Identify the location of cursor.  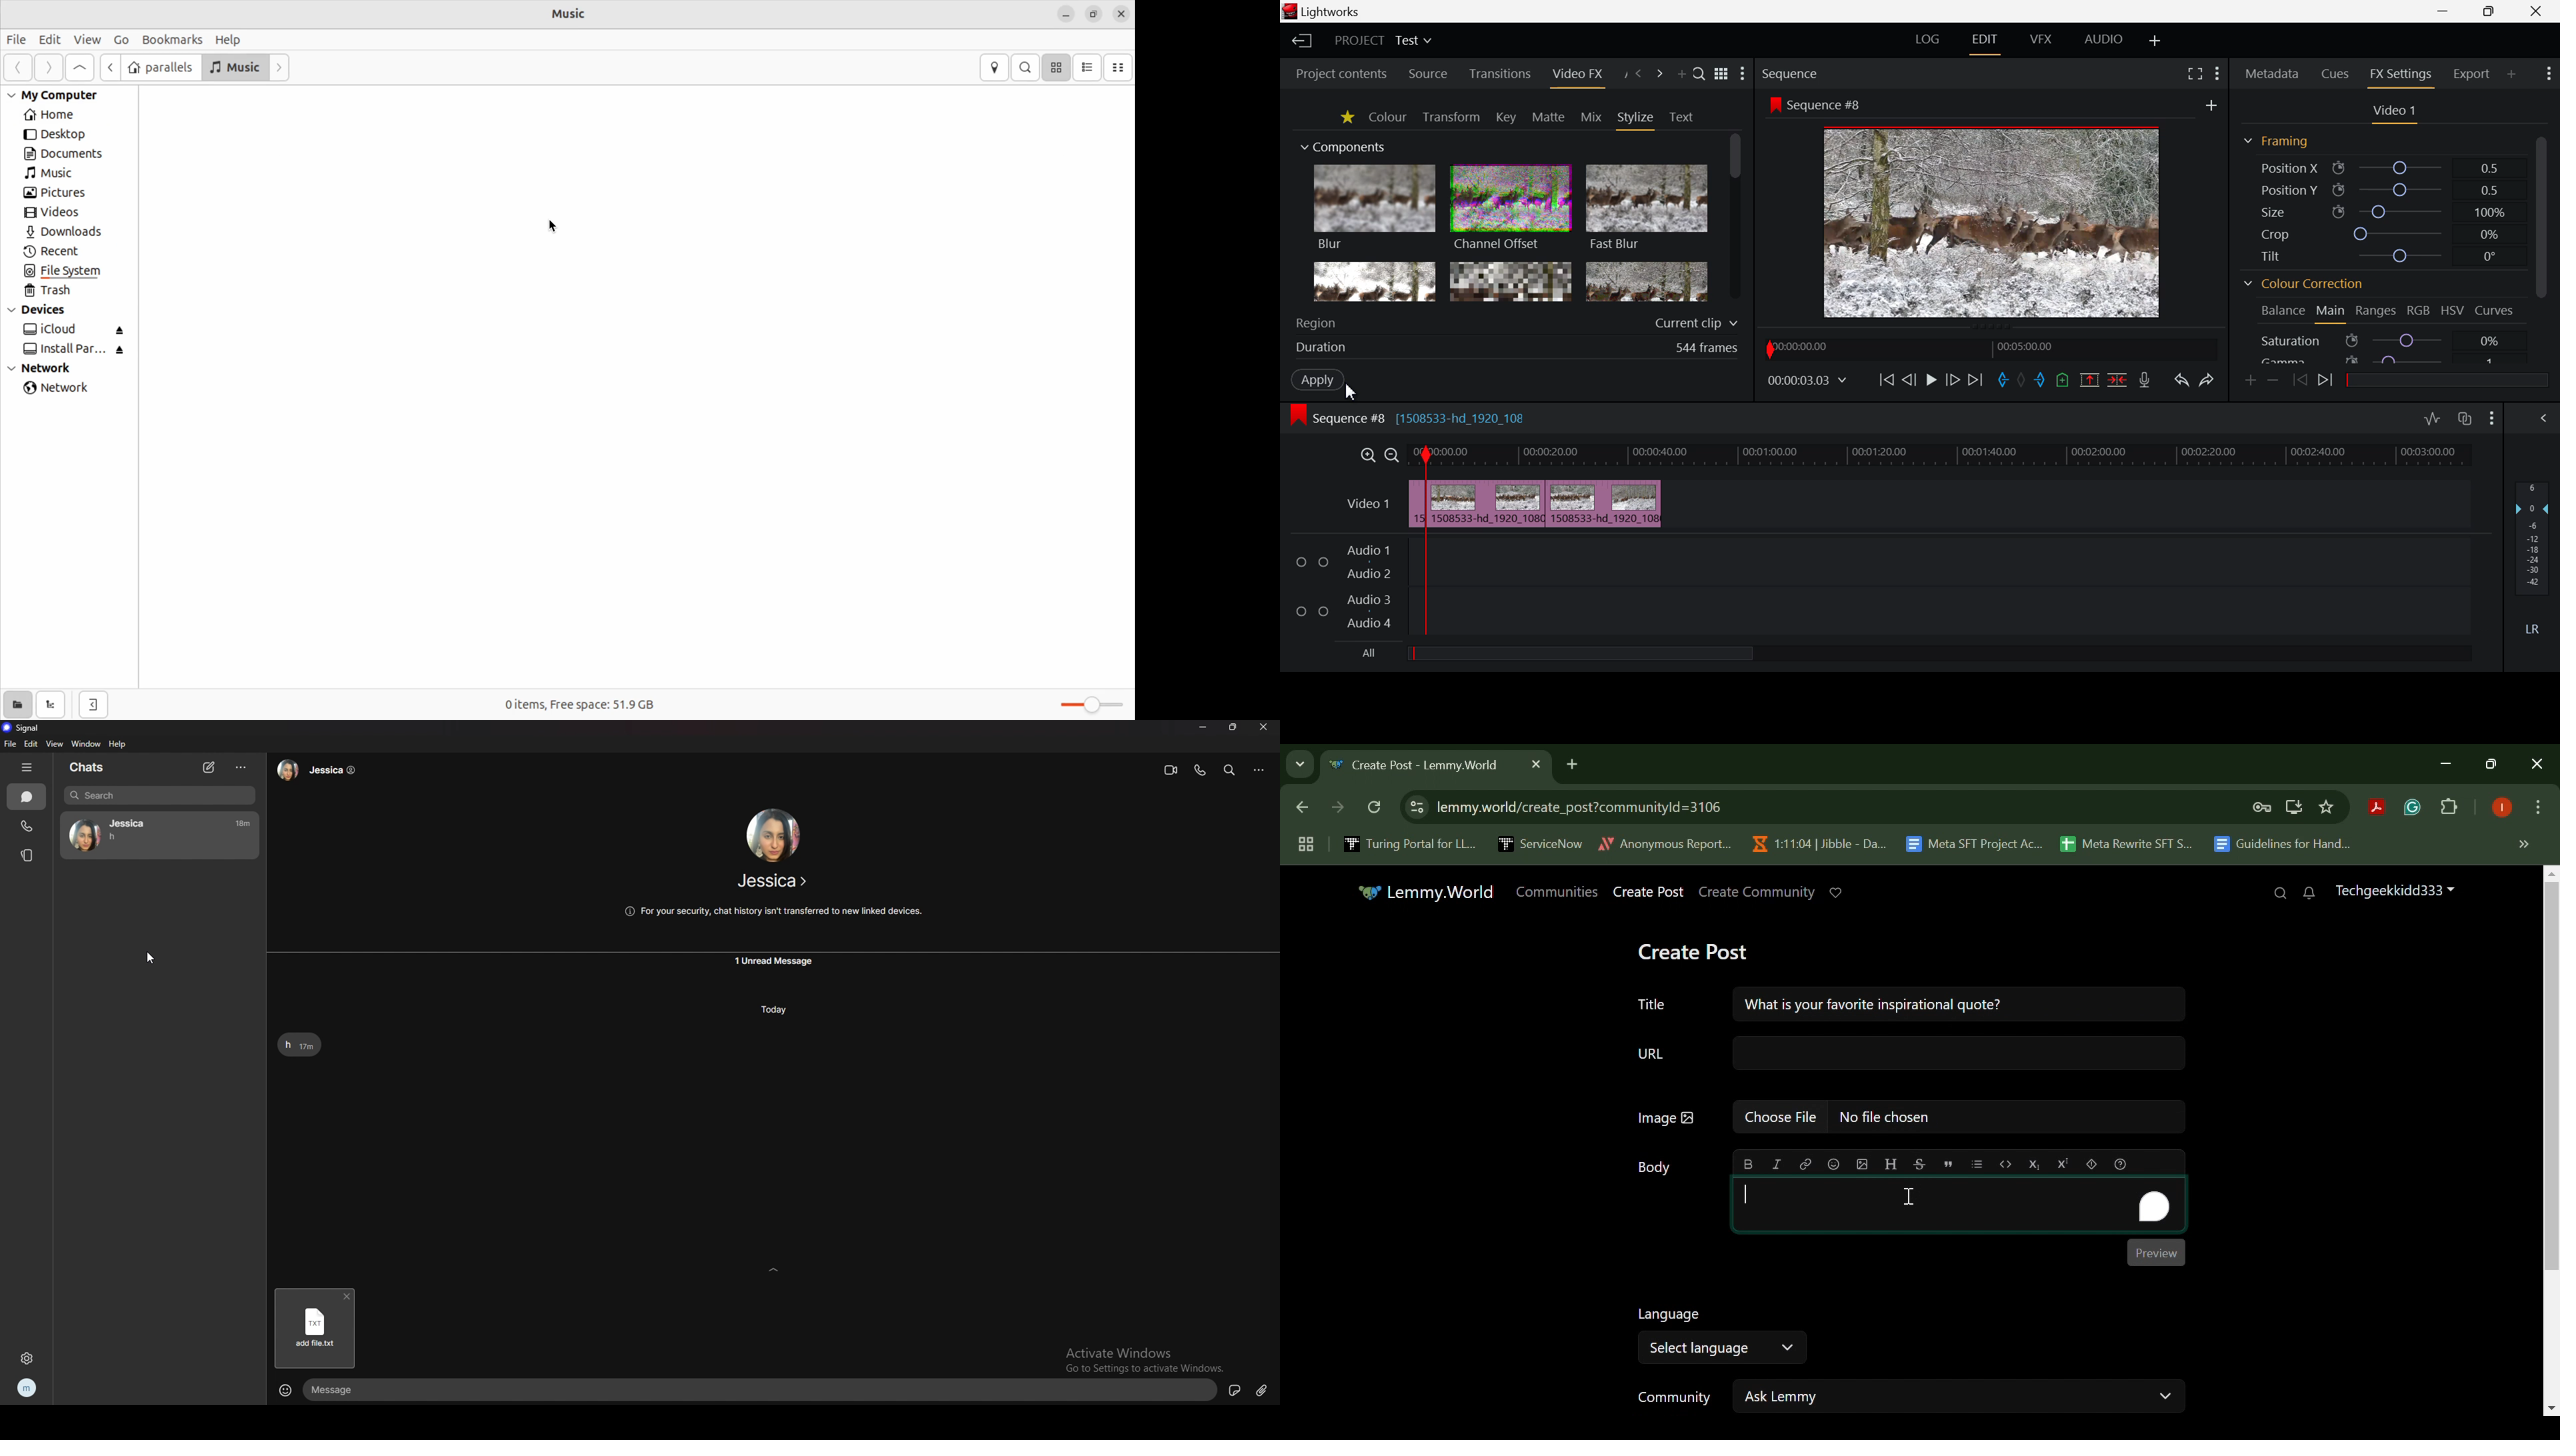
(151, 958).